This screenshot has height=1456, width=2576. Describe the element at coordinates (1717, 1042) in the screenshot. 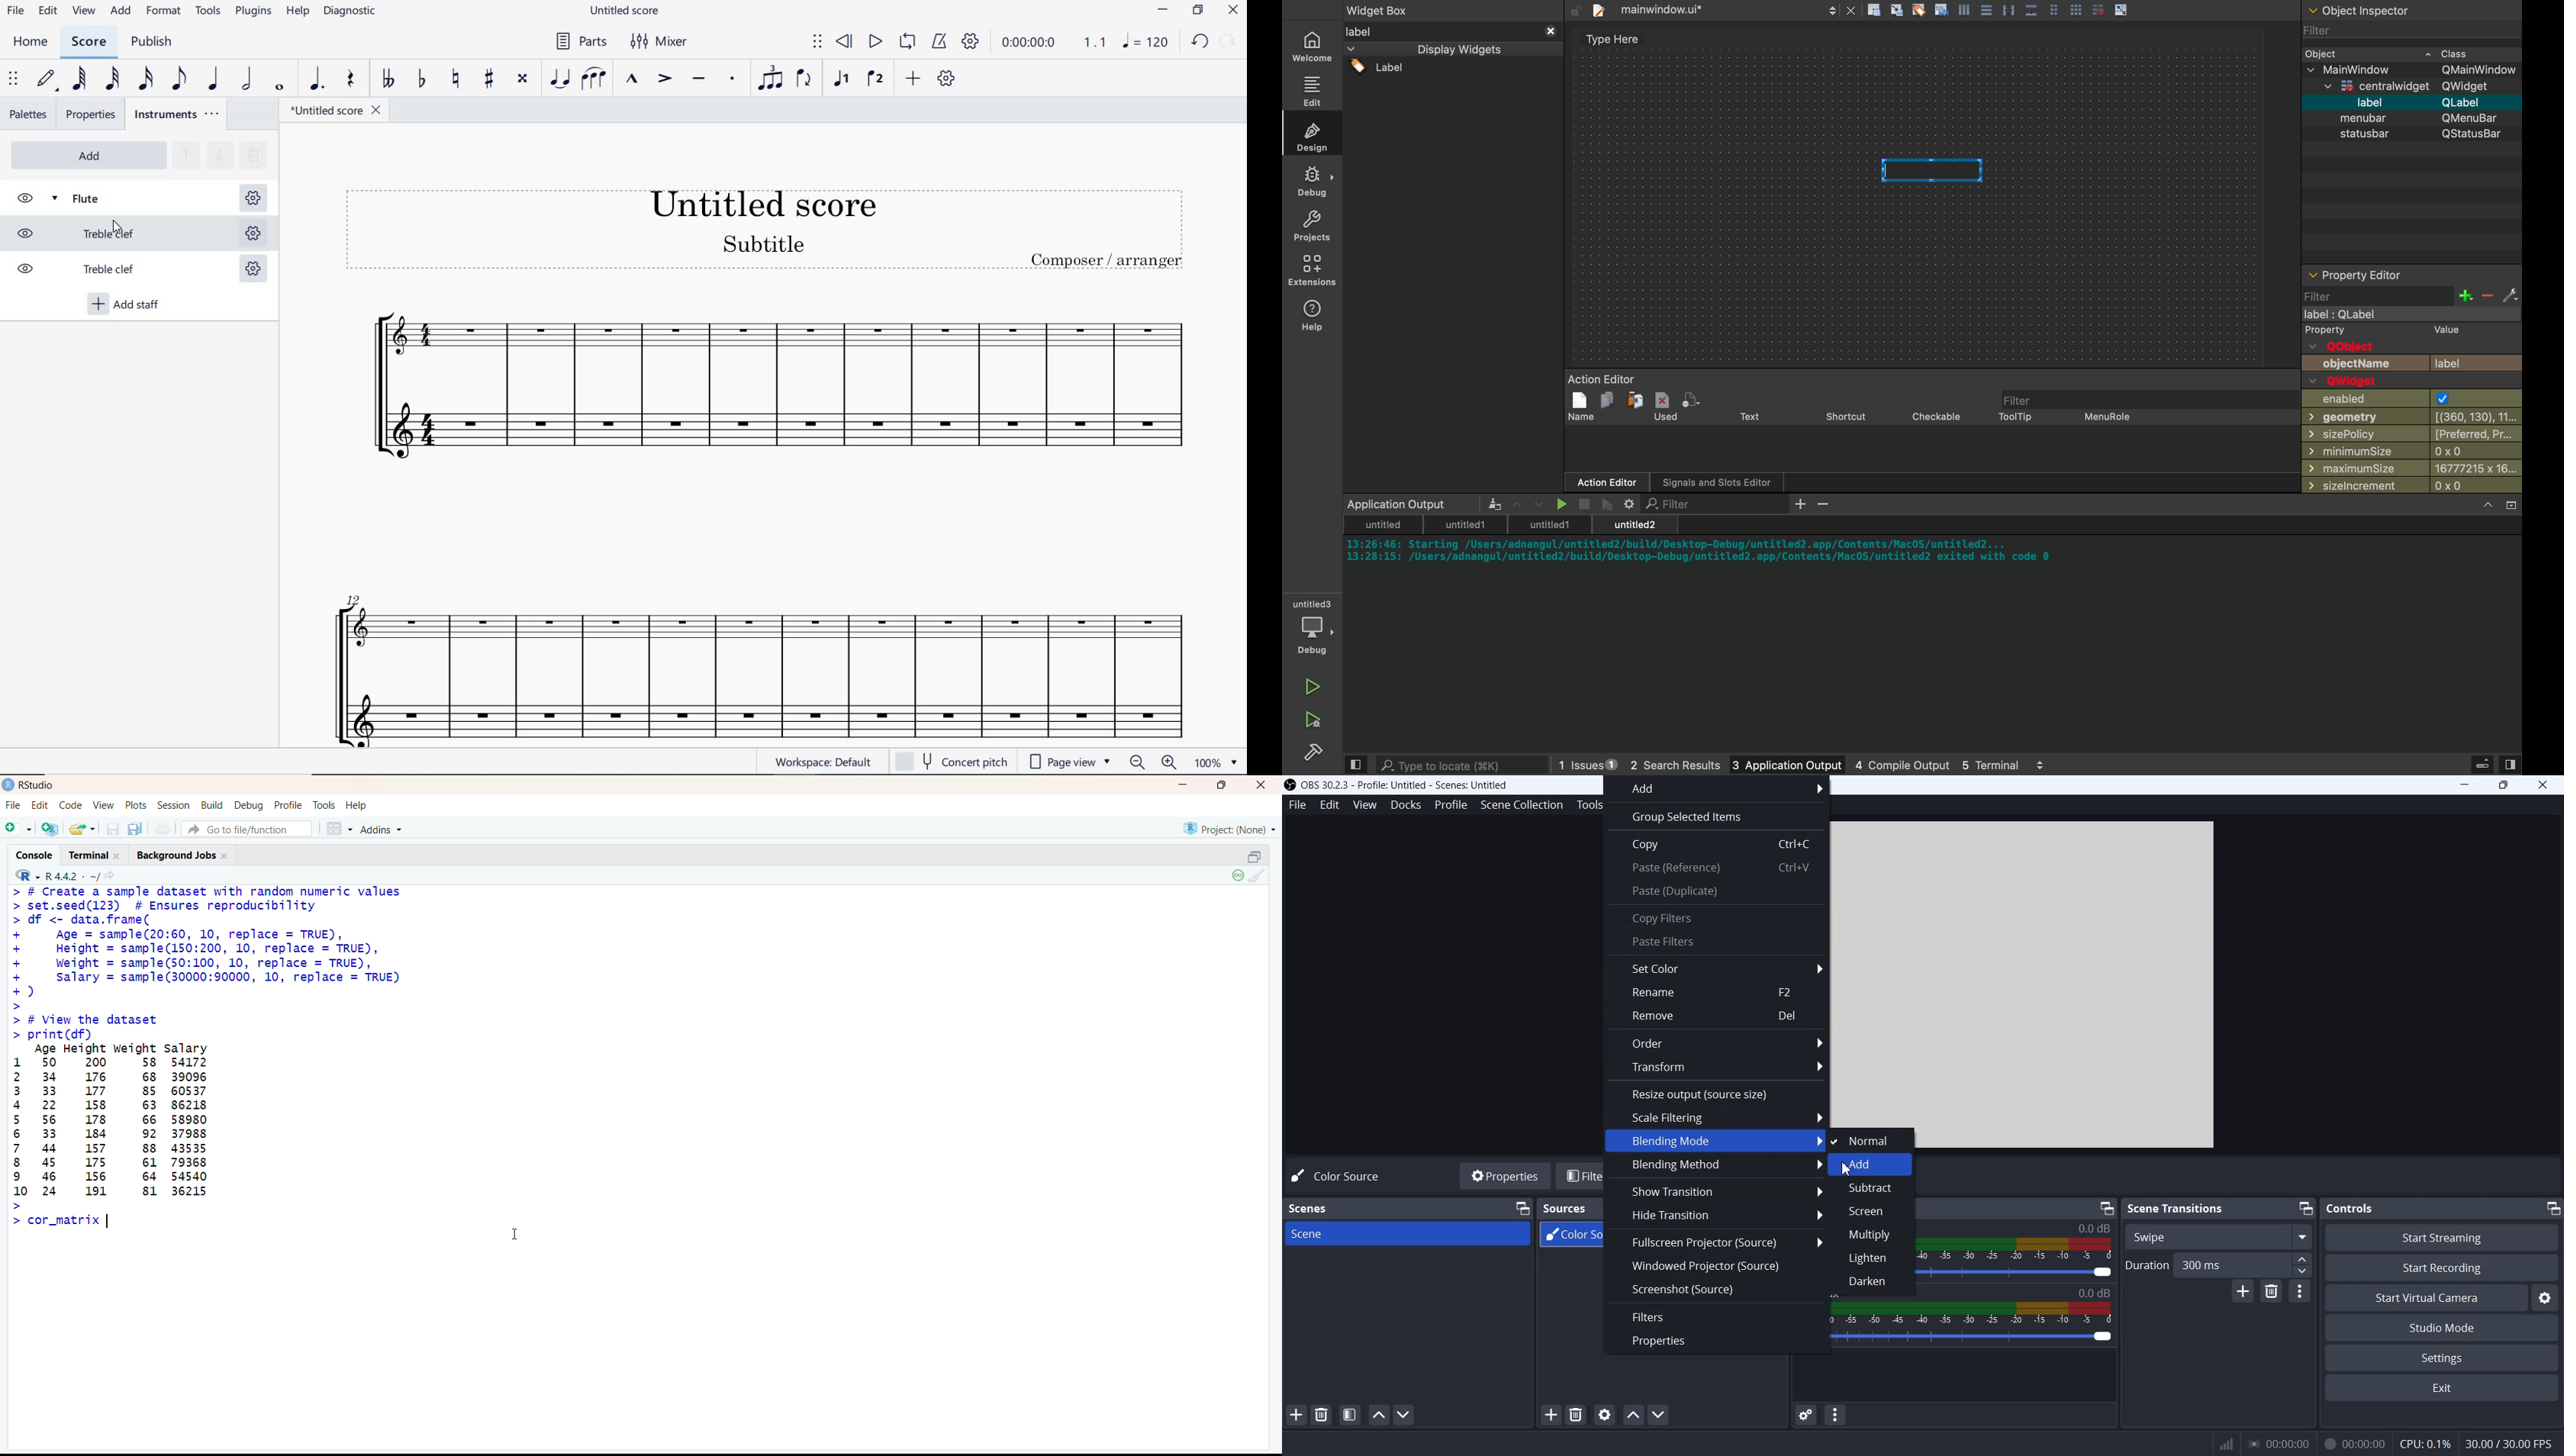

I see `Order` at that location.